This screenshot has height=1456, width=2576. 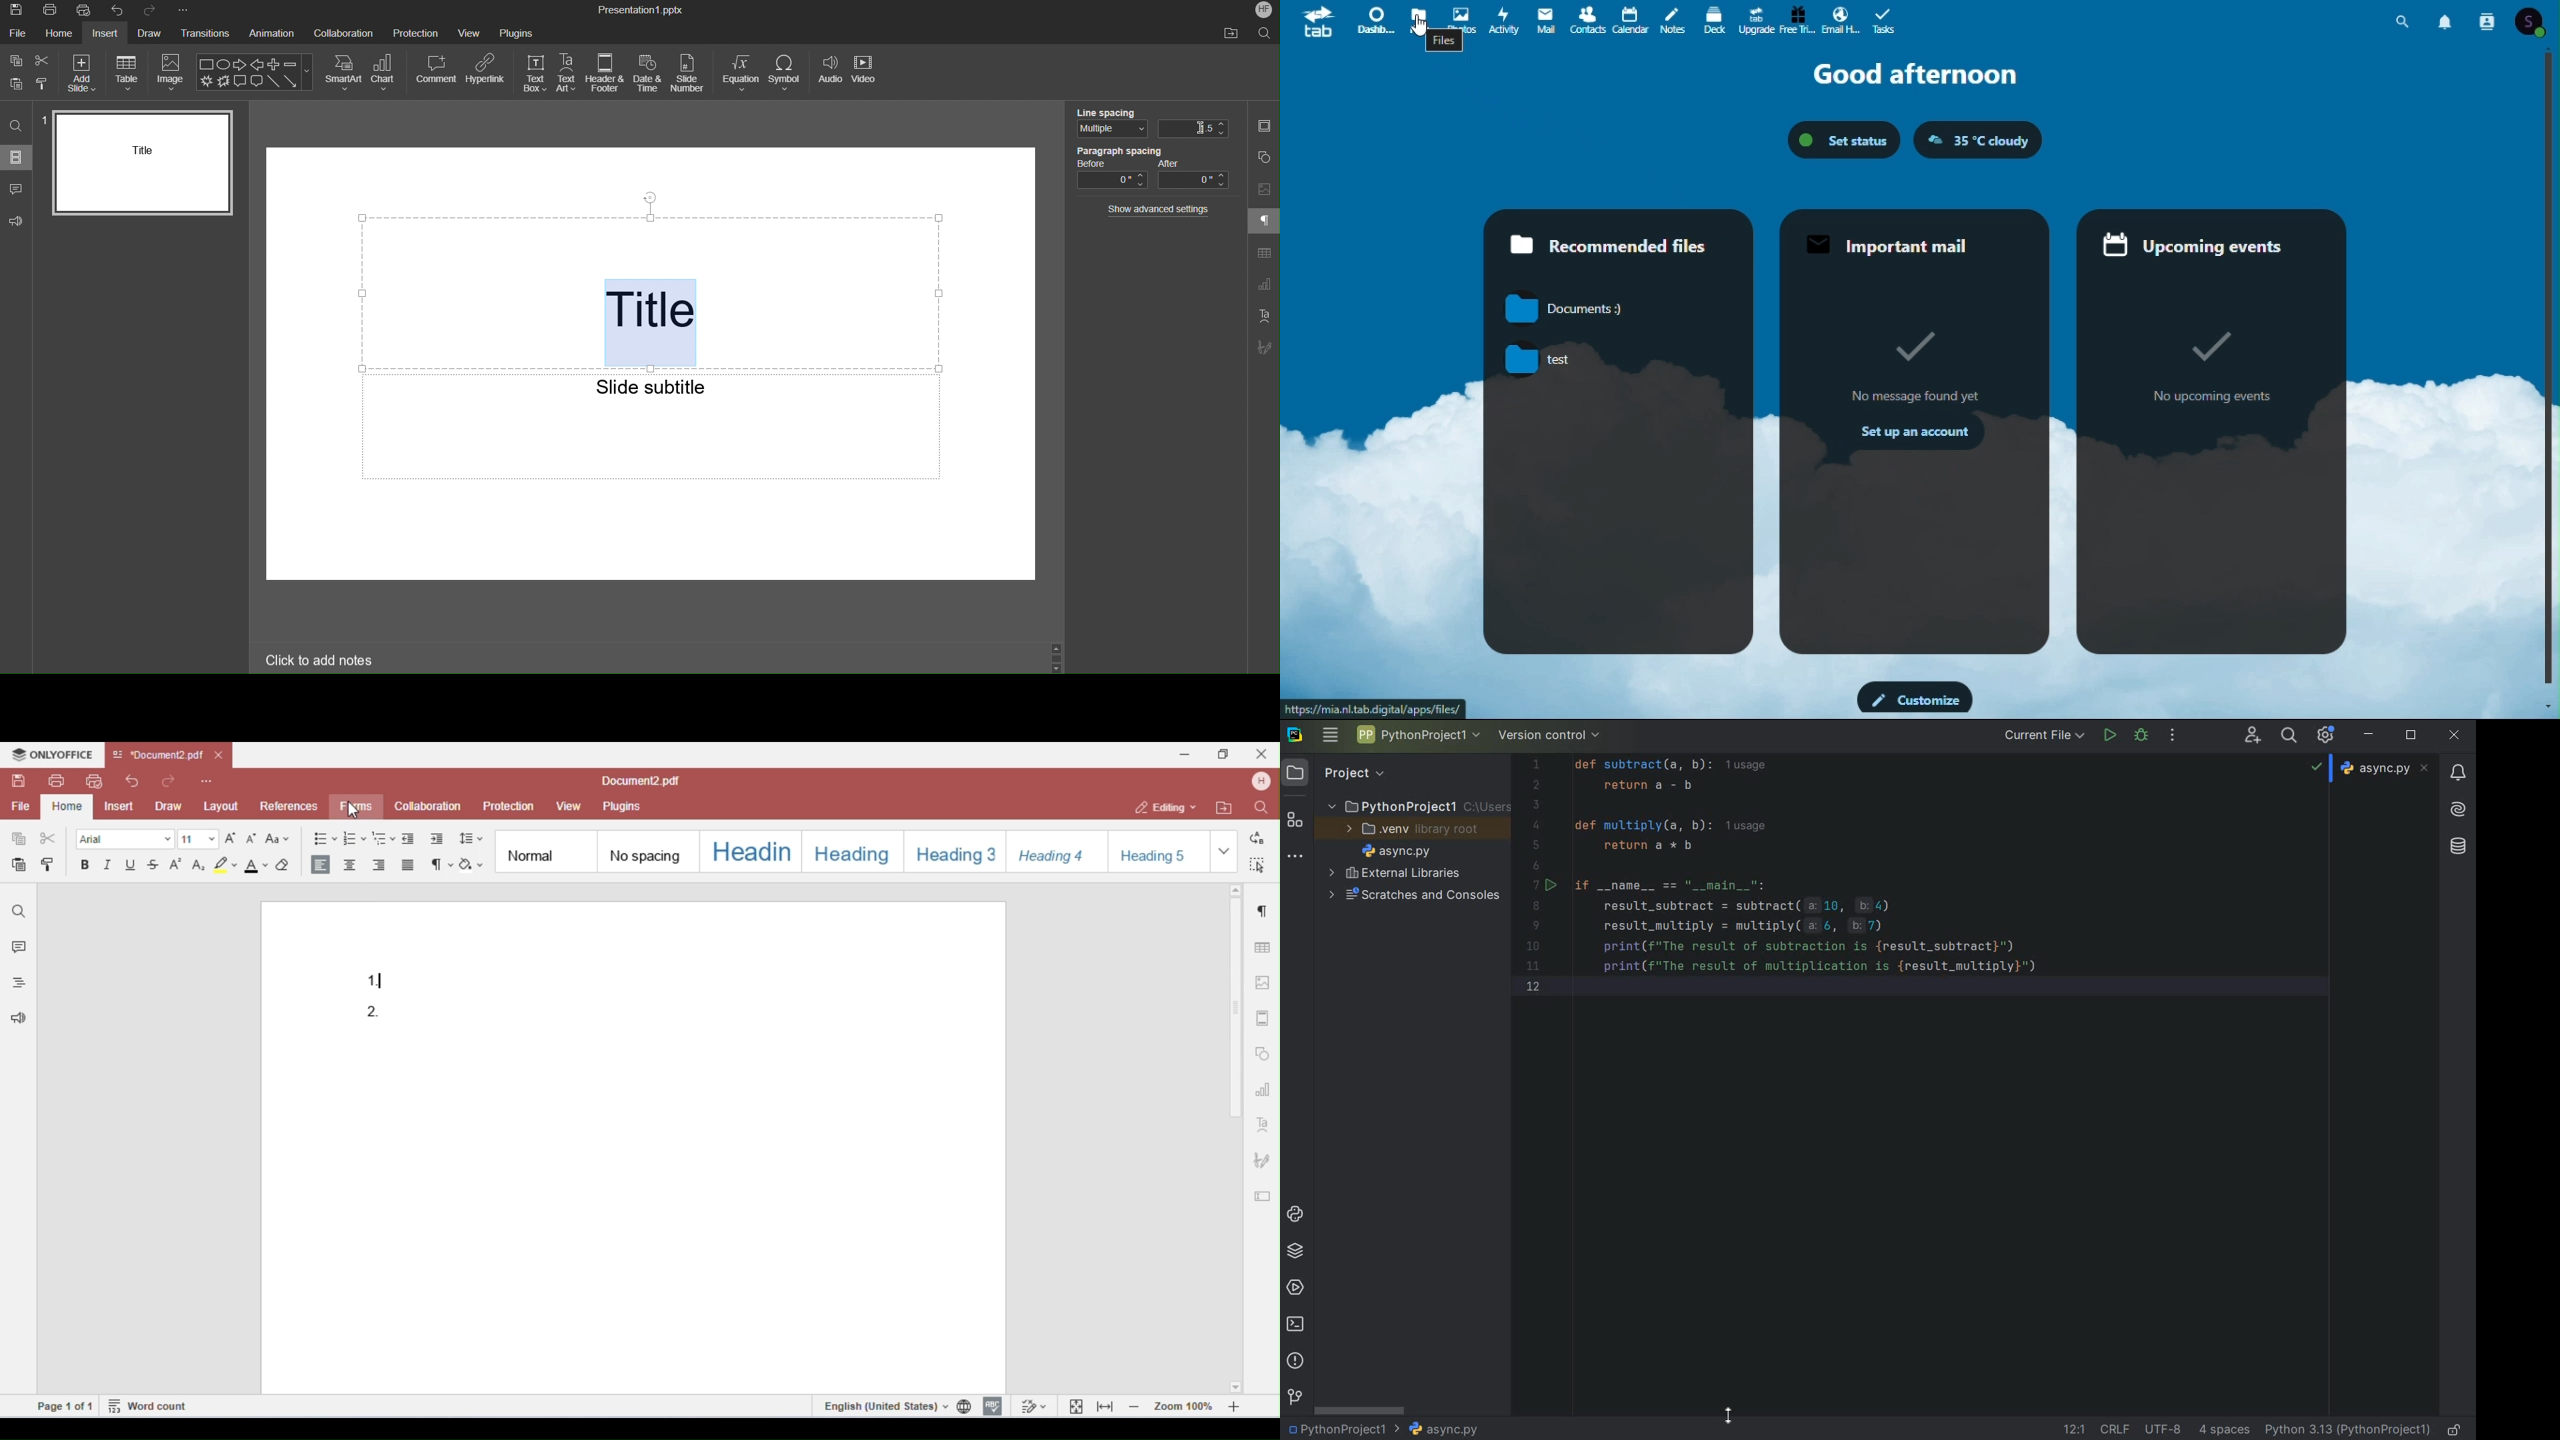 What do you see at coordinates (1887, 20) in the screenshot?
I see `tasks` at bounding box center [1887, 20].